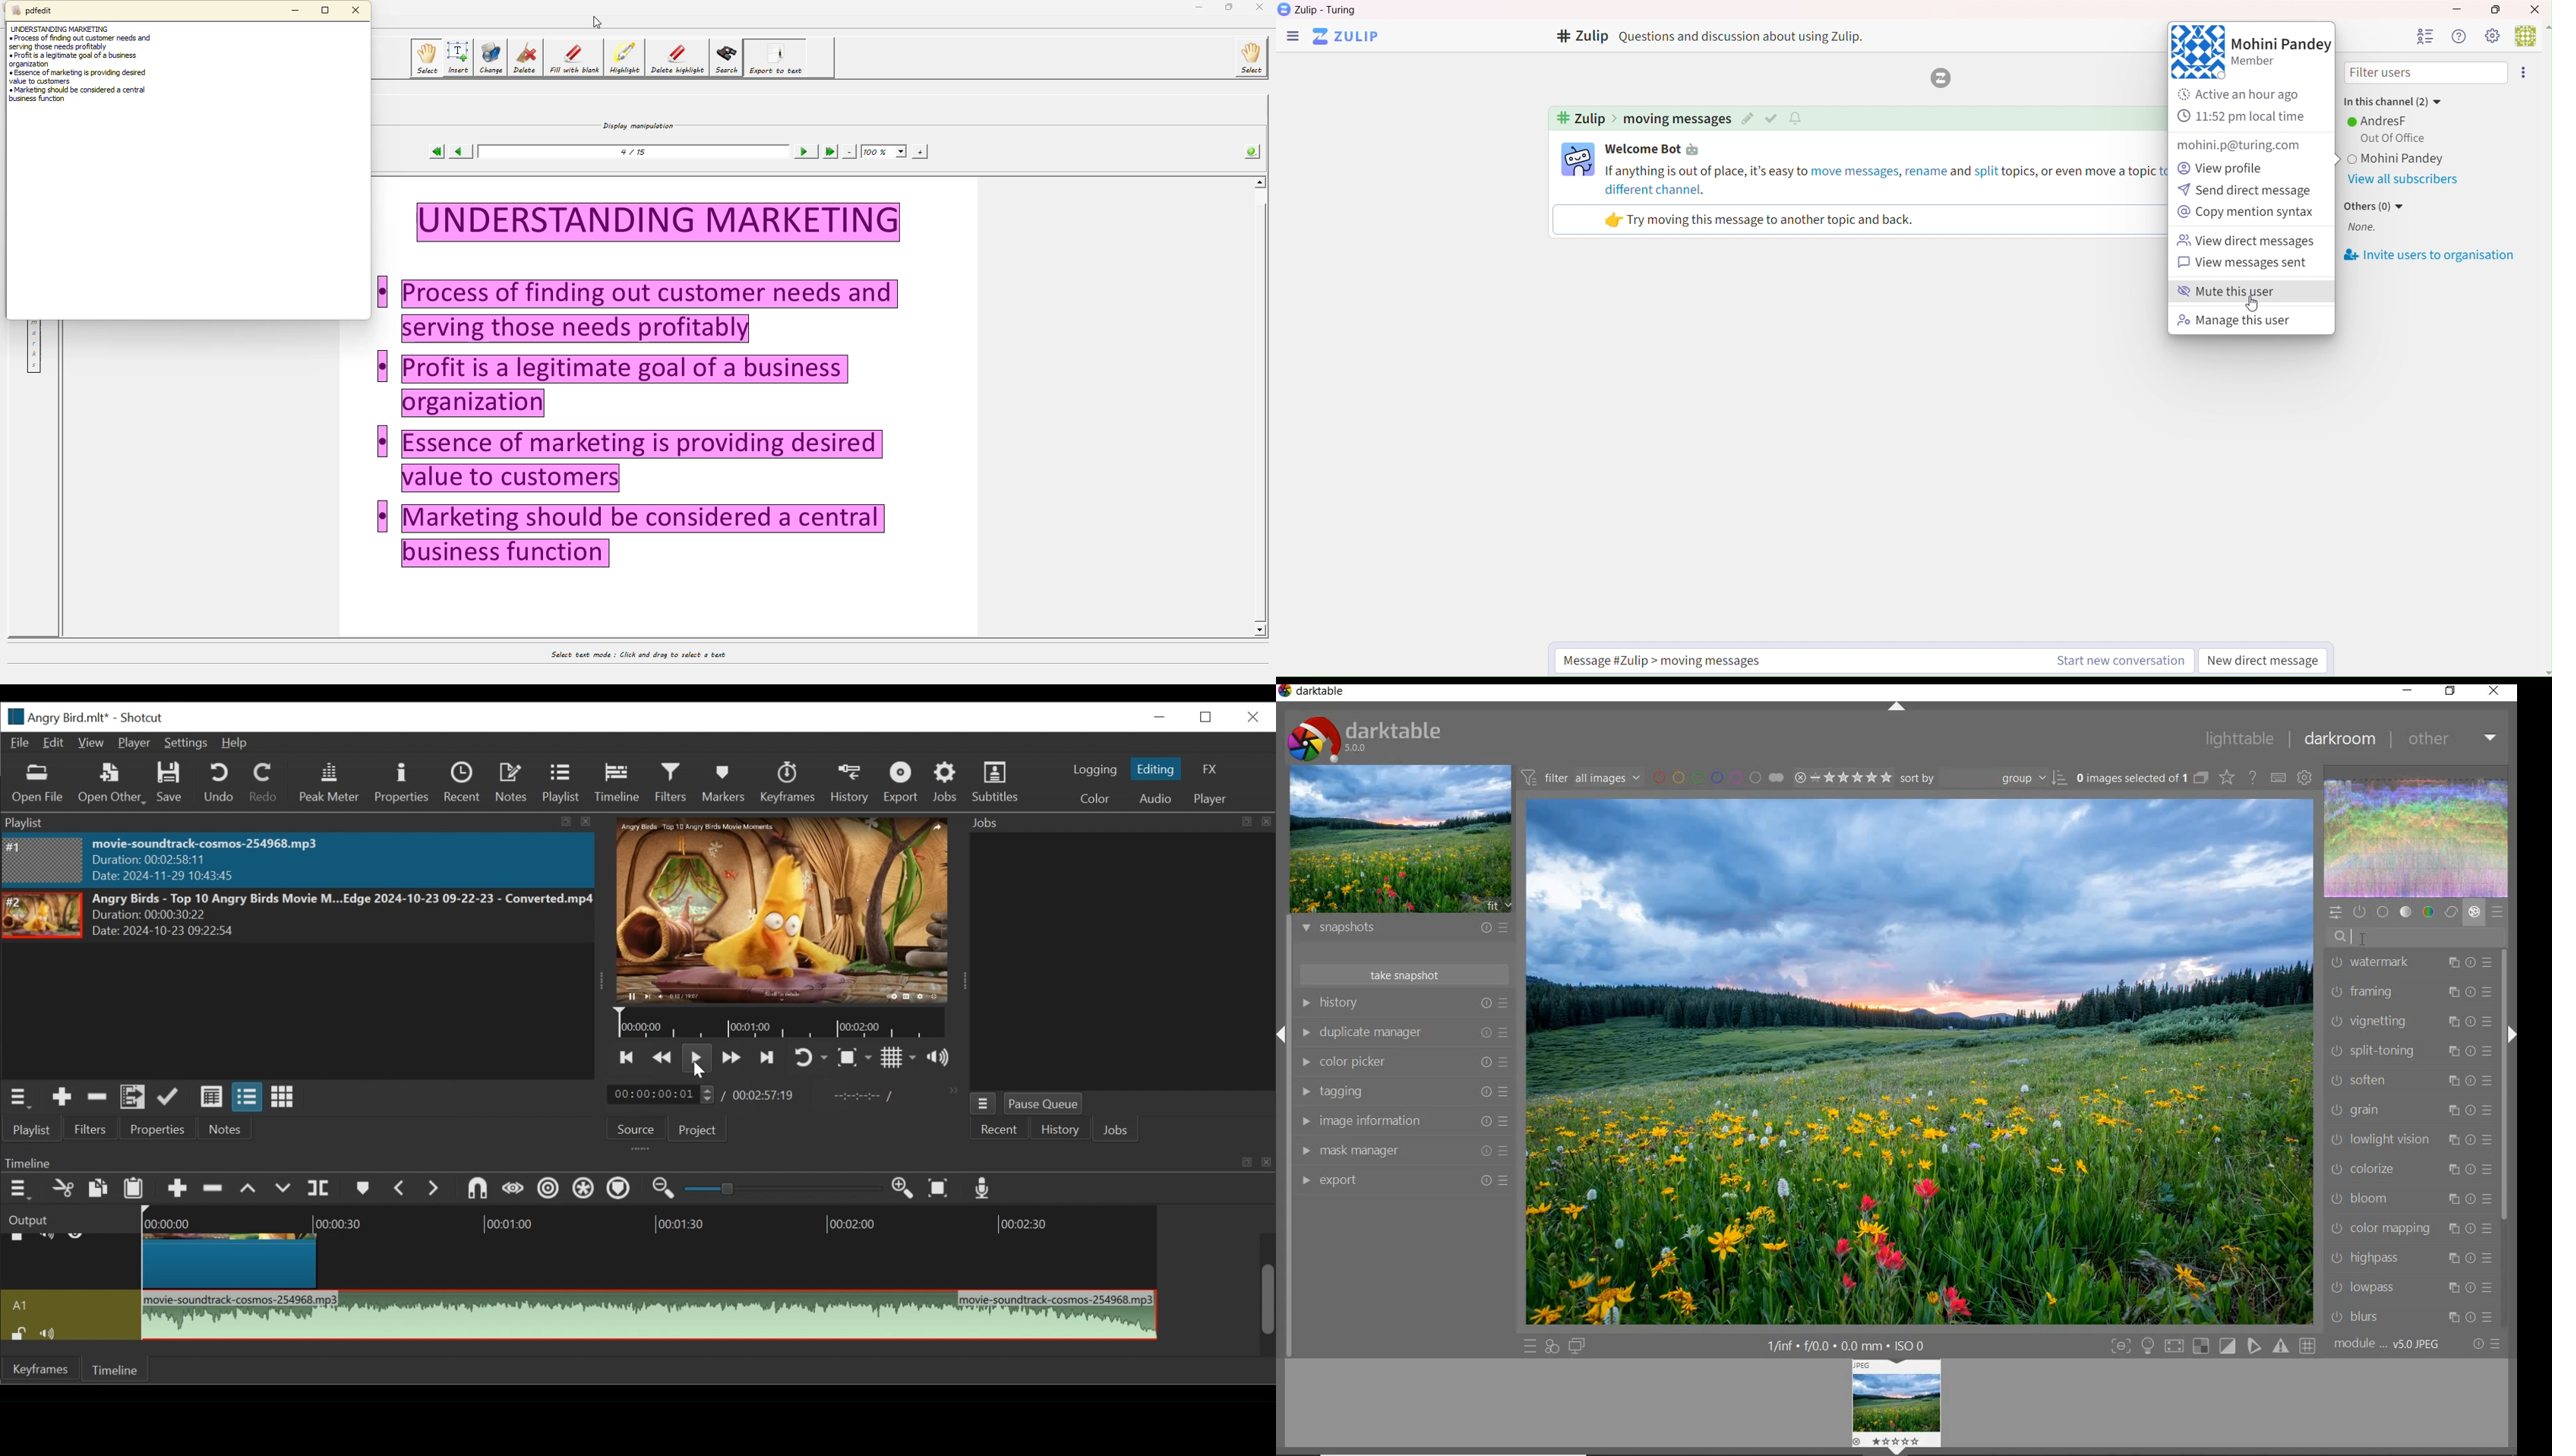 The image size is (2576, 1456). What do you see at coordinates (2408, 691) in the screenshot?
I see `minimize` at bounding box center [2408, 691].